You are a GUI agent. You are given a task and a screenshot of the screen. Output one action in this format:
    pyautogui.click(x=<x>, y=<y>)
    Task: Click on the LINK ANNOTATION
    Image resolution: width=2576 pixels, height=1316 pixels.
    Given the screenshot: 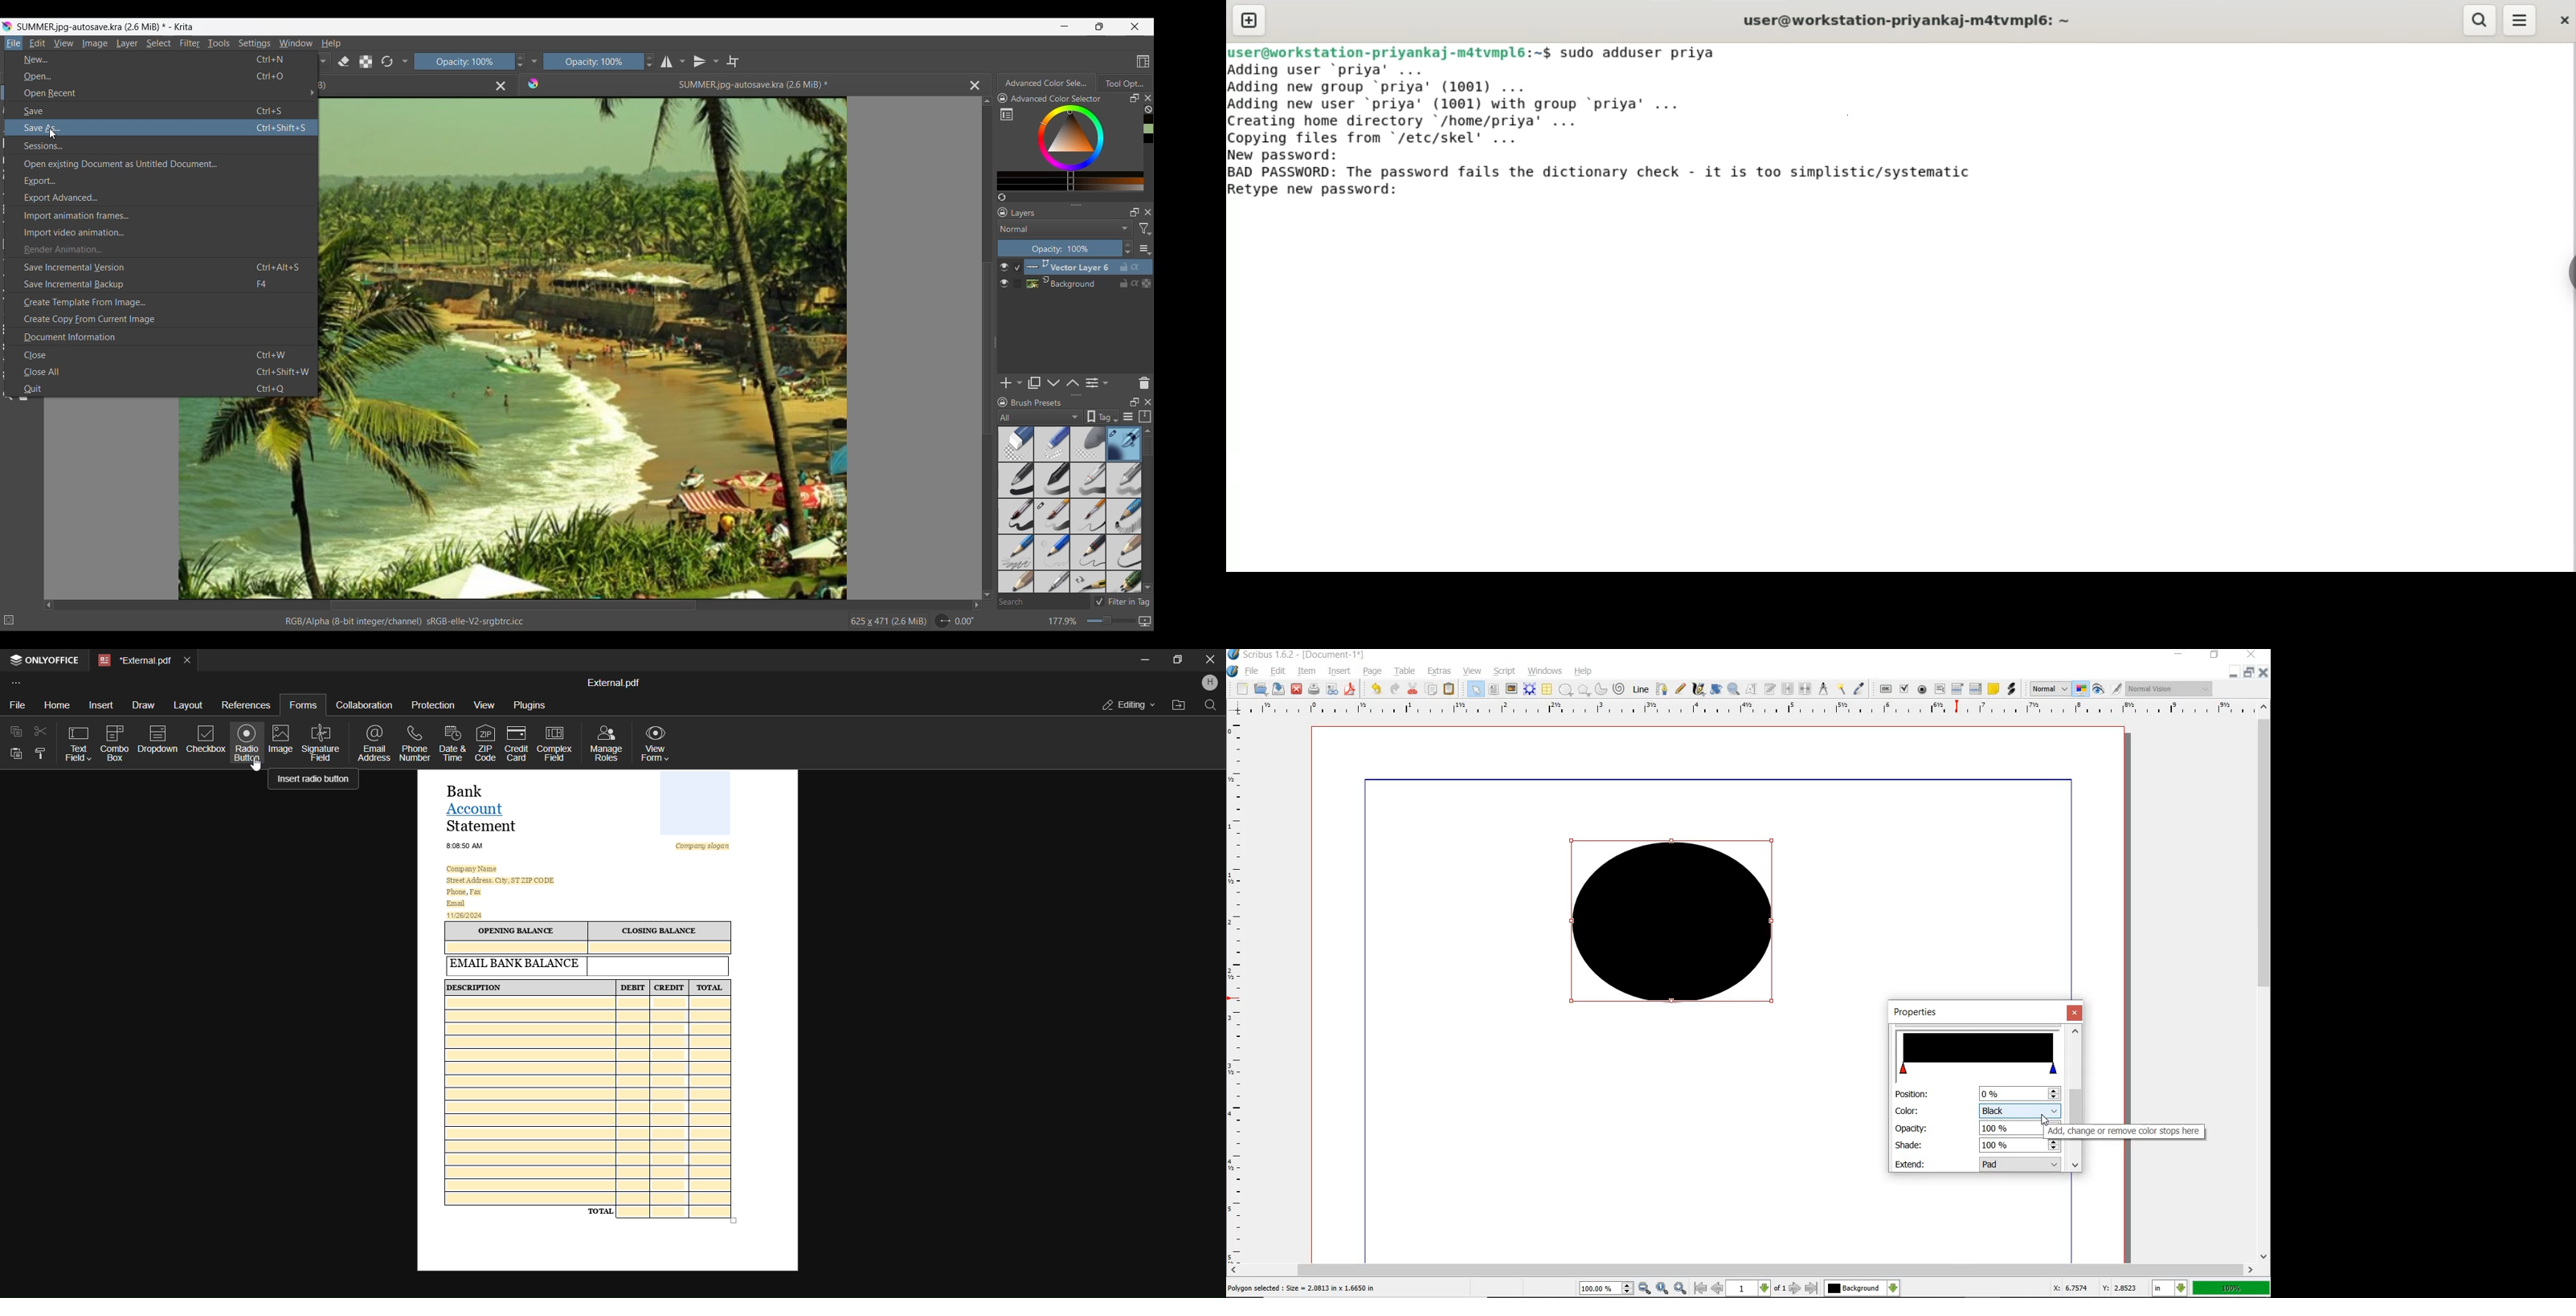 What is the action you would take?
    pyautogui.click(x=2012, y=689)
    